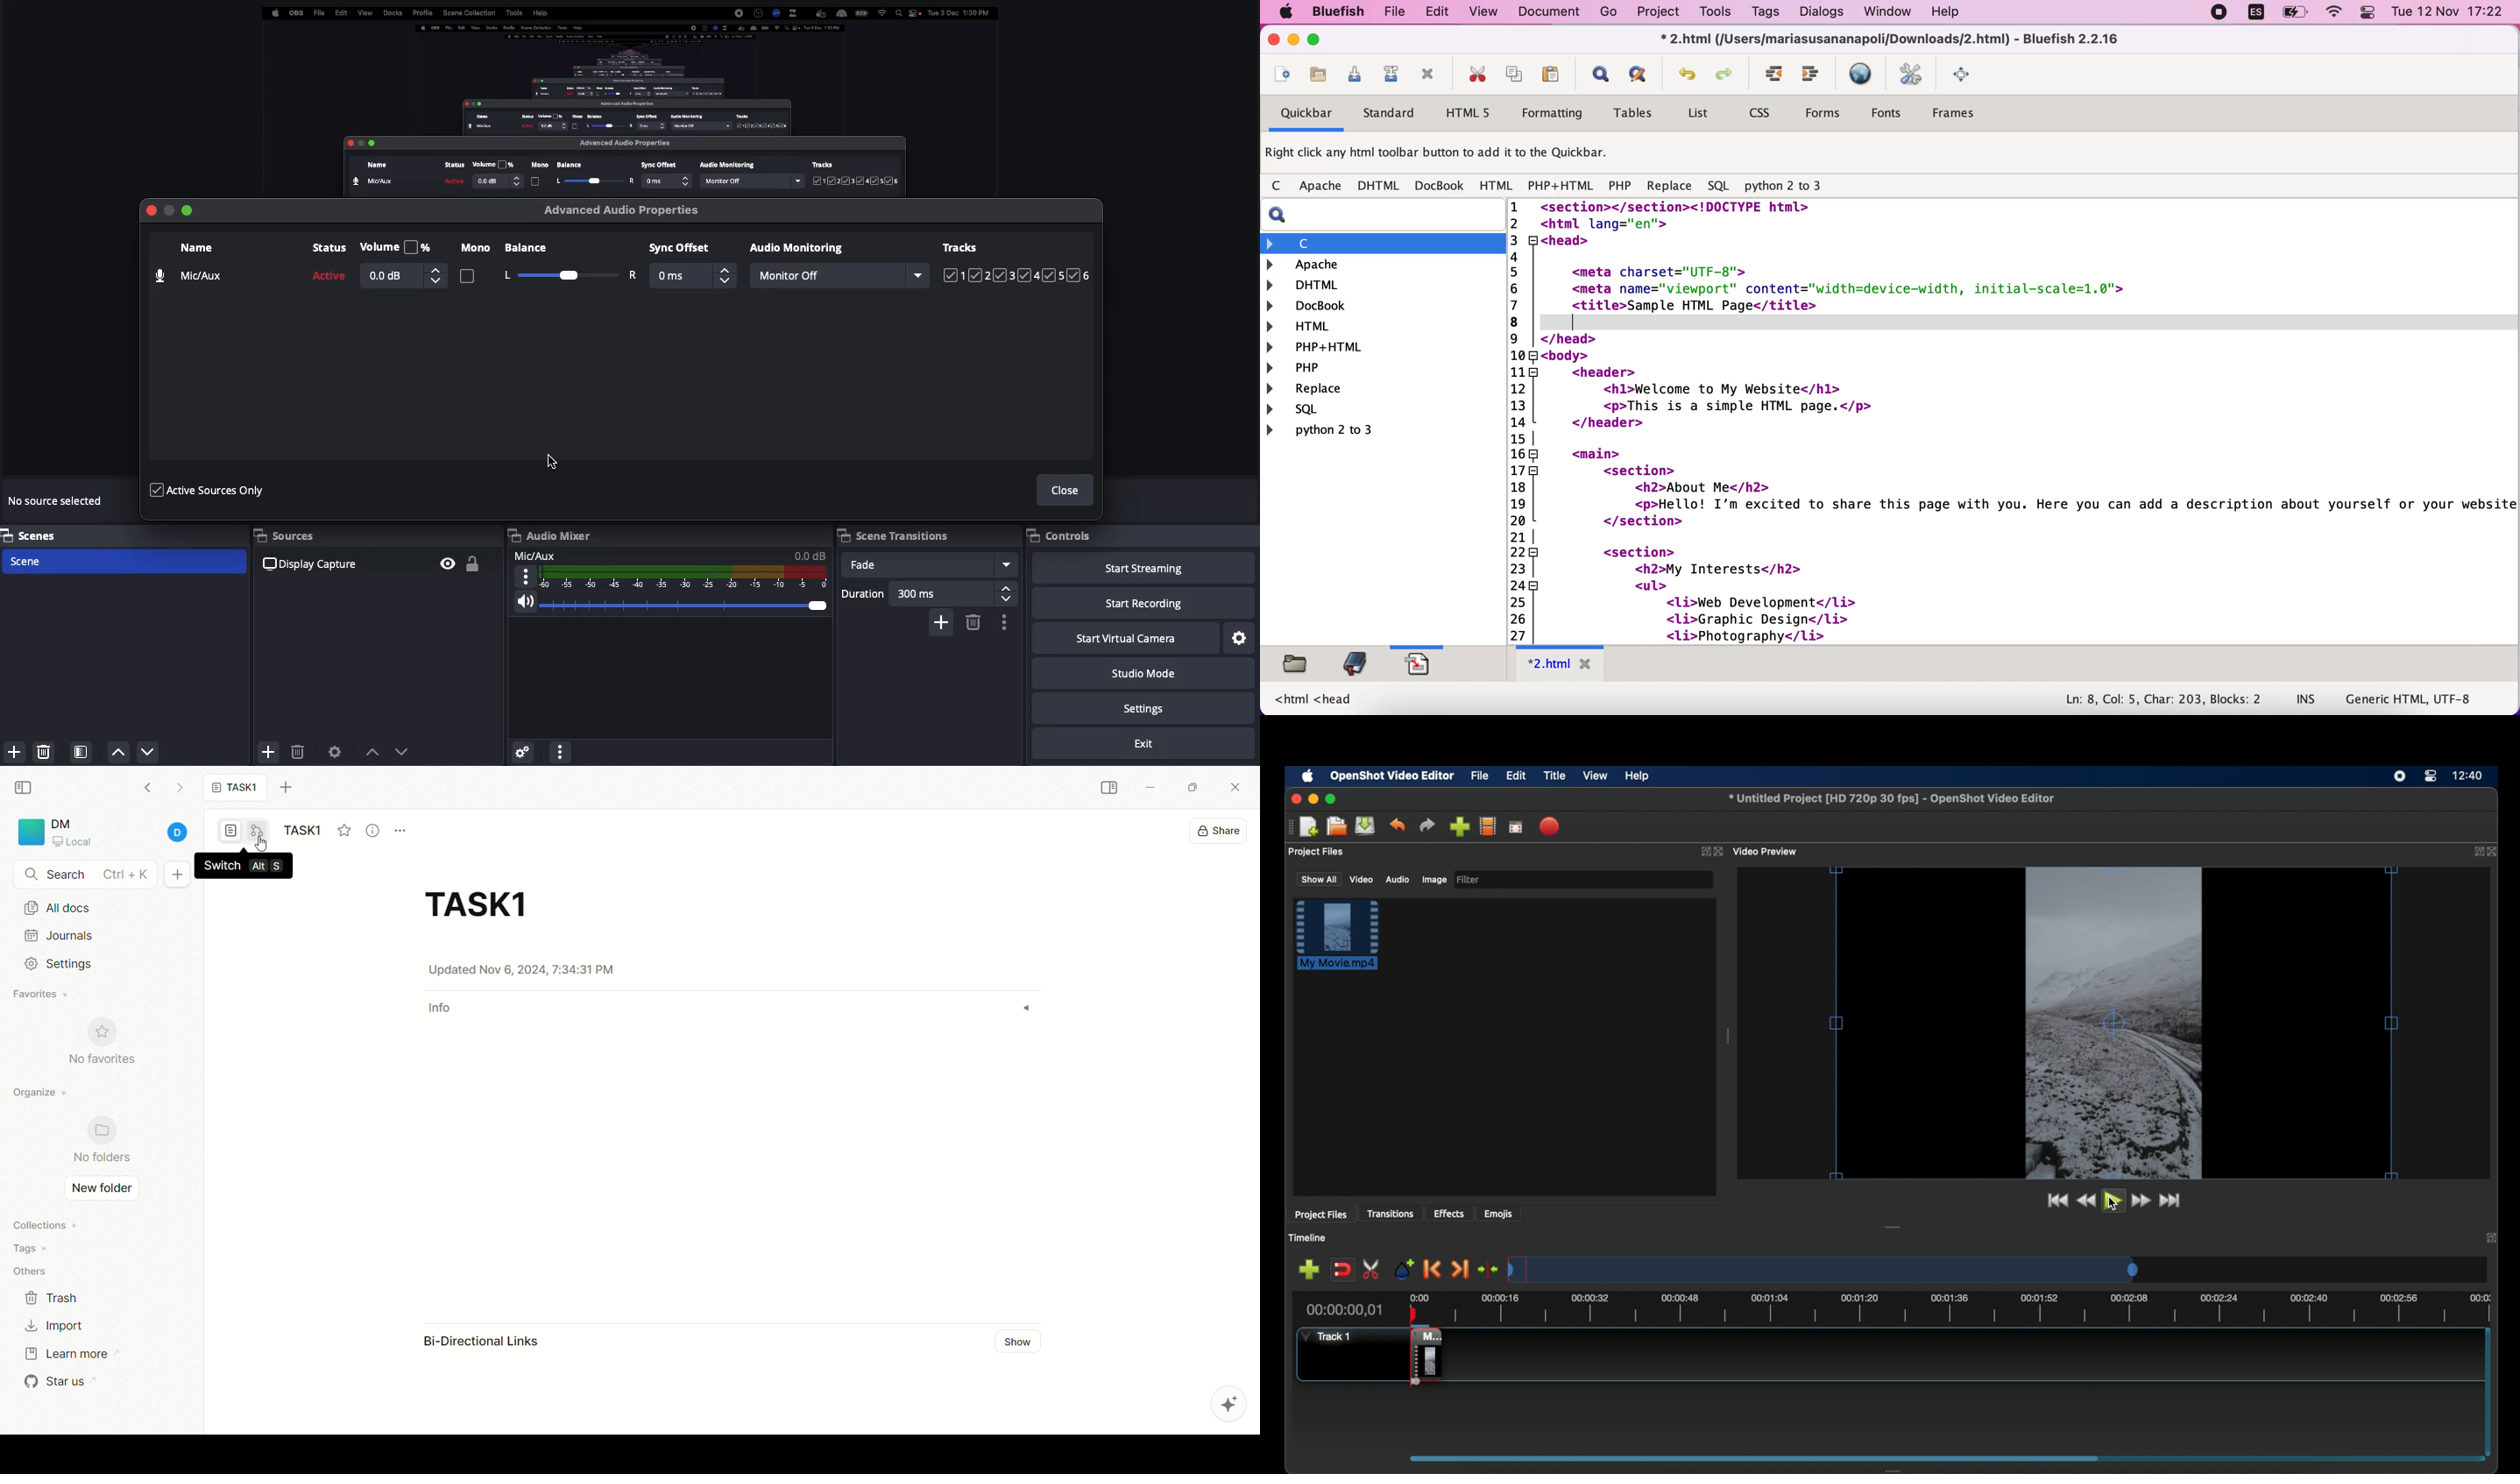 The image size is (2520, 1484). Describe the element at coordinates (98, 1190) in the screenshot. I see `new folder` at that location.